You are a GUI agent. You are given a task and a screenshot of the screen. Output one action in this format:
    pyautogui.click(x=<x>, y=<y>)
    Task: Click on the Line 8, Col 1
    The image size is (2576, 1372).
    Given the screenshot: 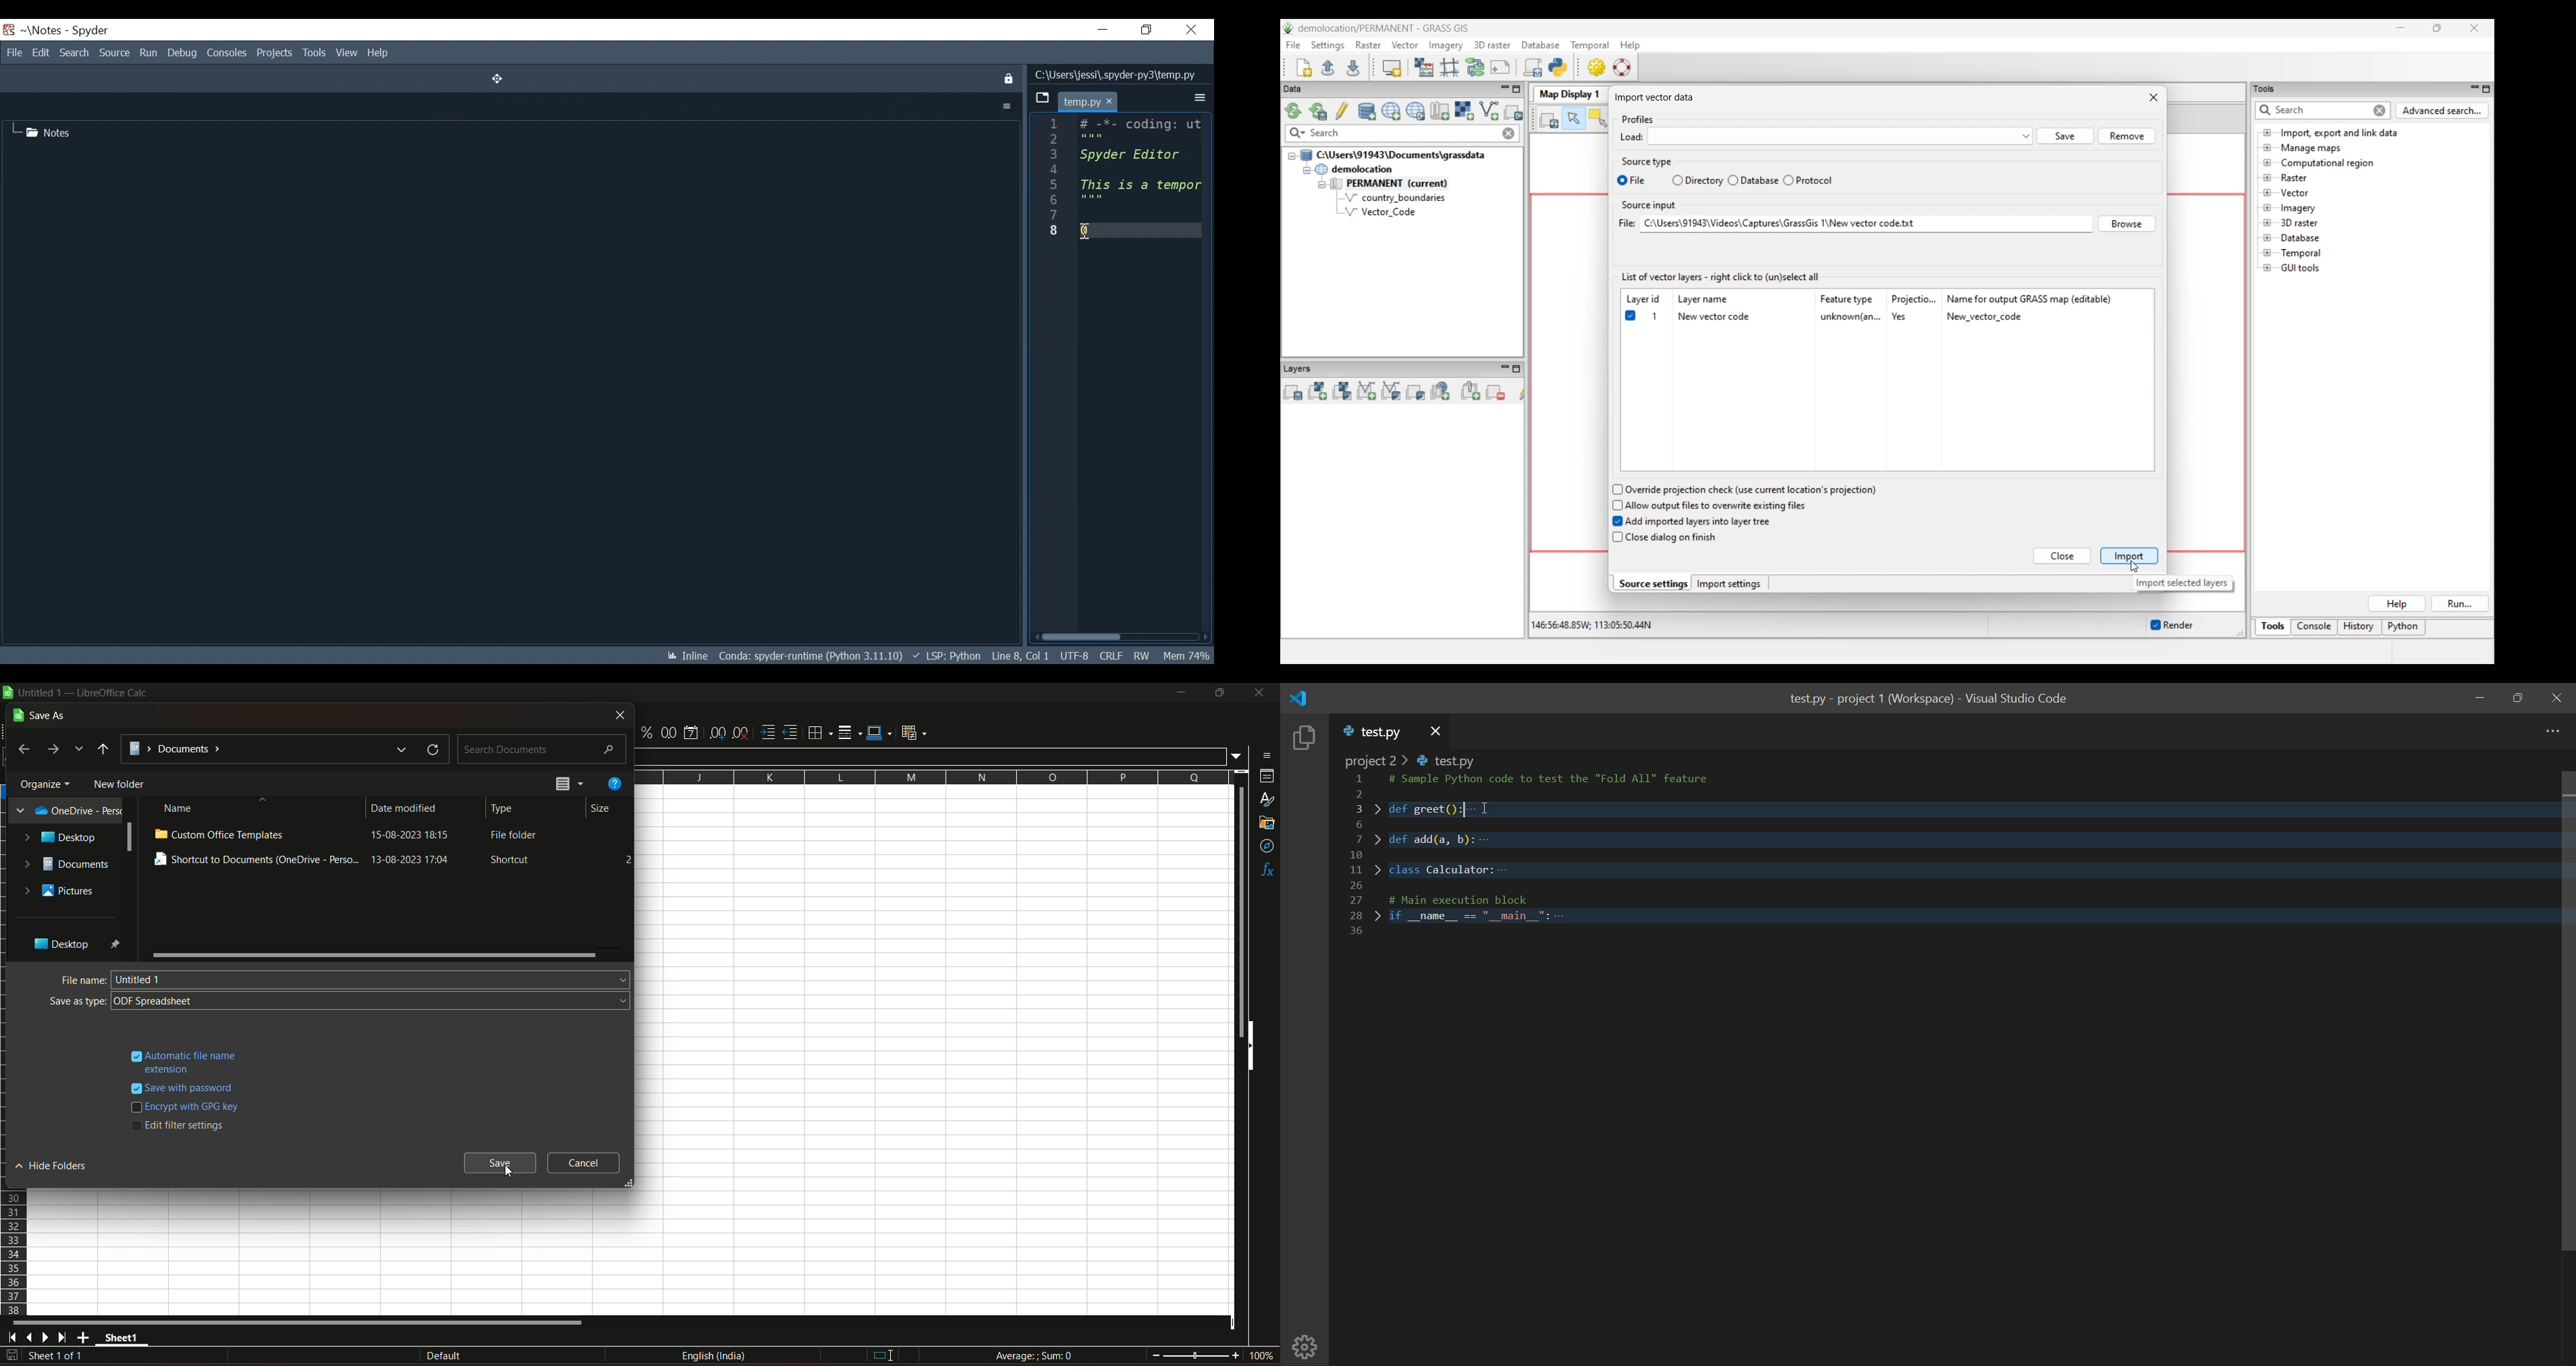 What is the action you would take?
    pyautogui.click(x=1019, y=655)
    